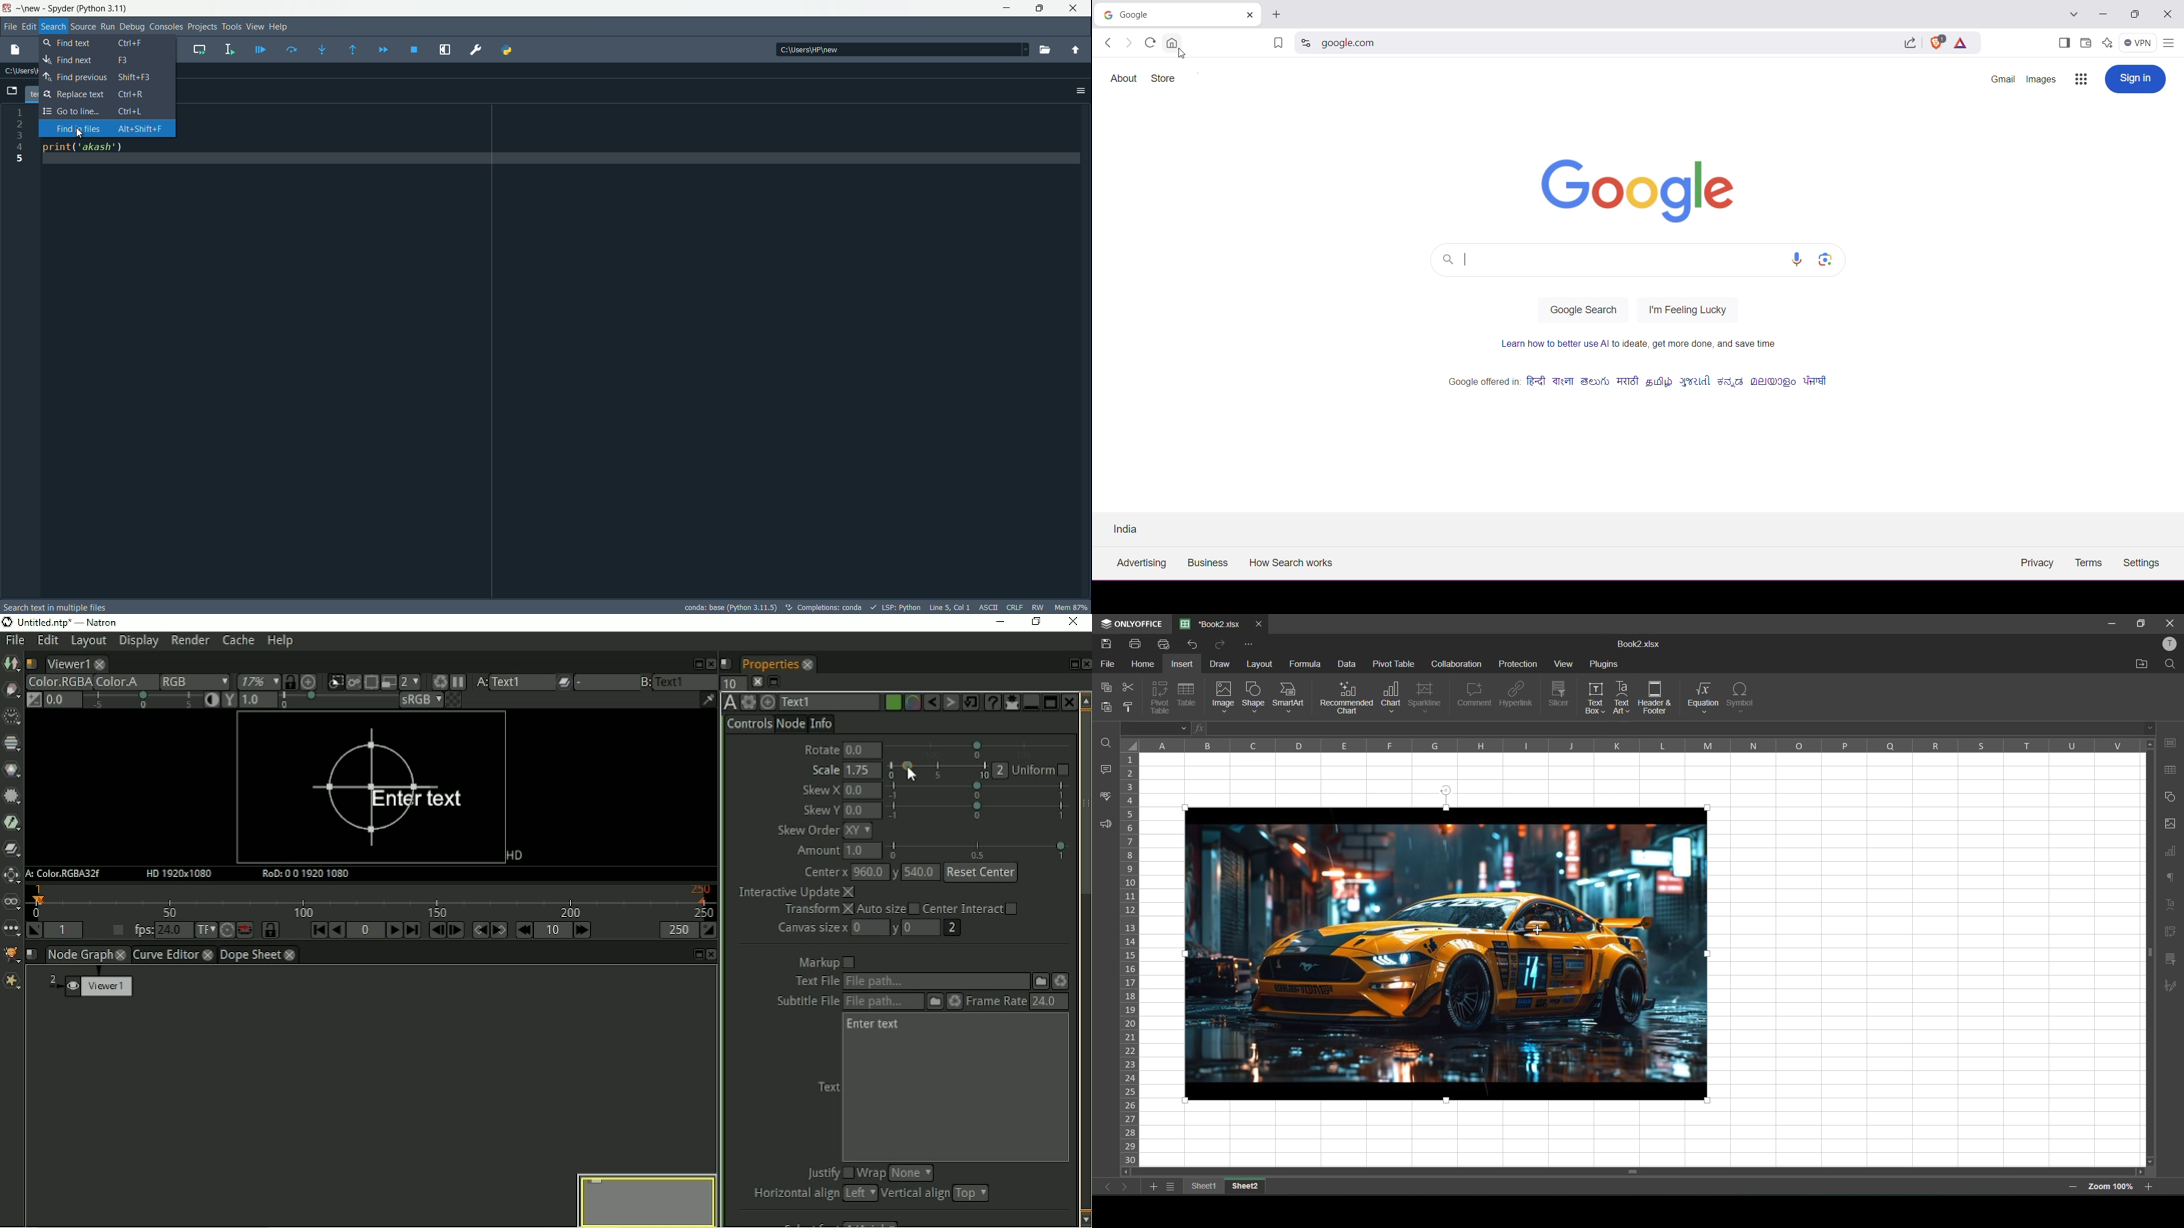 The image size is (2184, 1232). I want to click on find text, so click(105, 43).